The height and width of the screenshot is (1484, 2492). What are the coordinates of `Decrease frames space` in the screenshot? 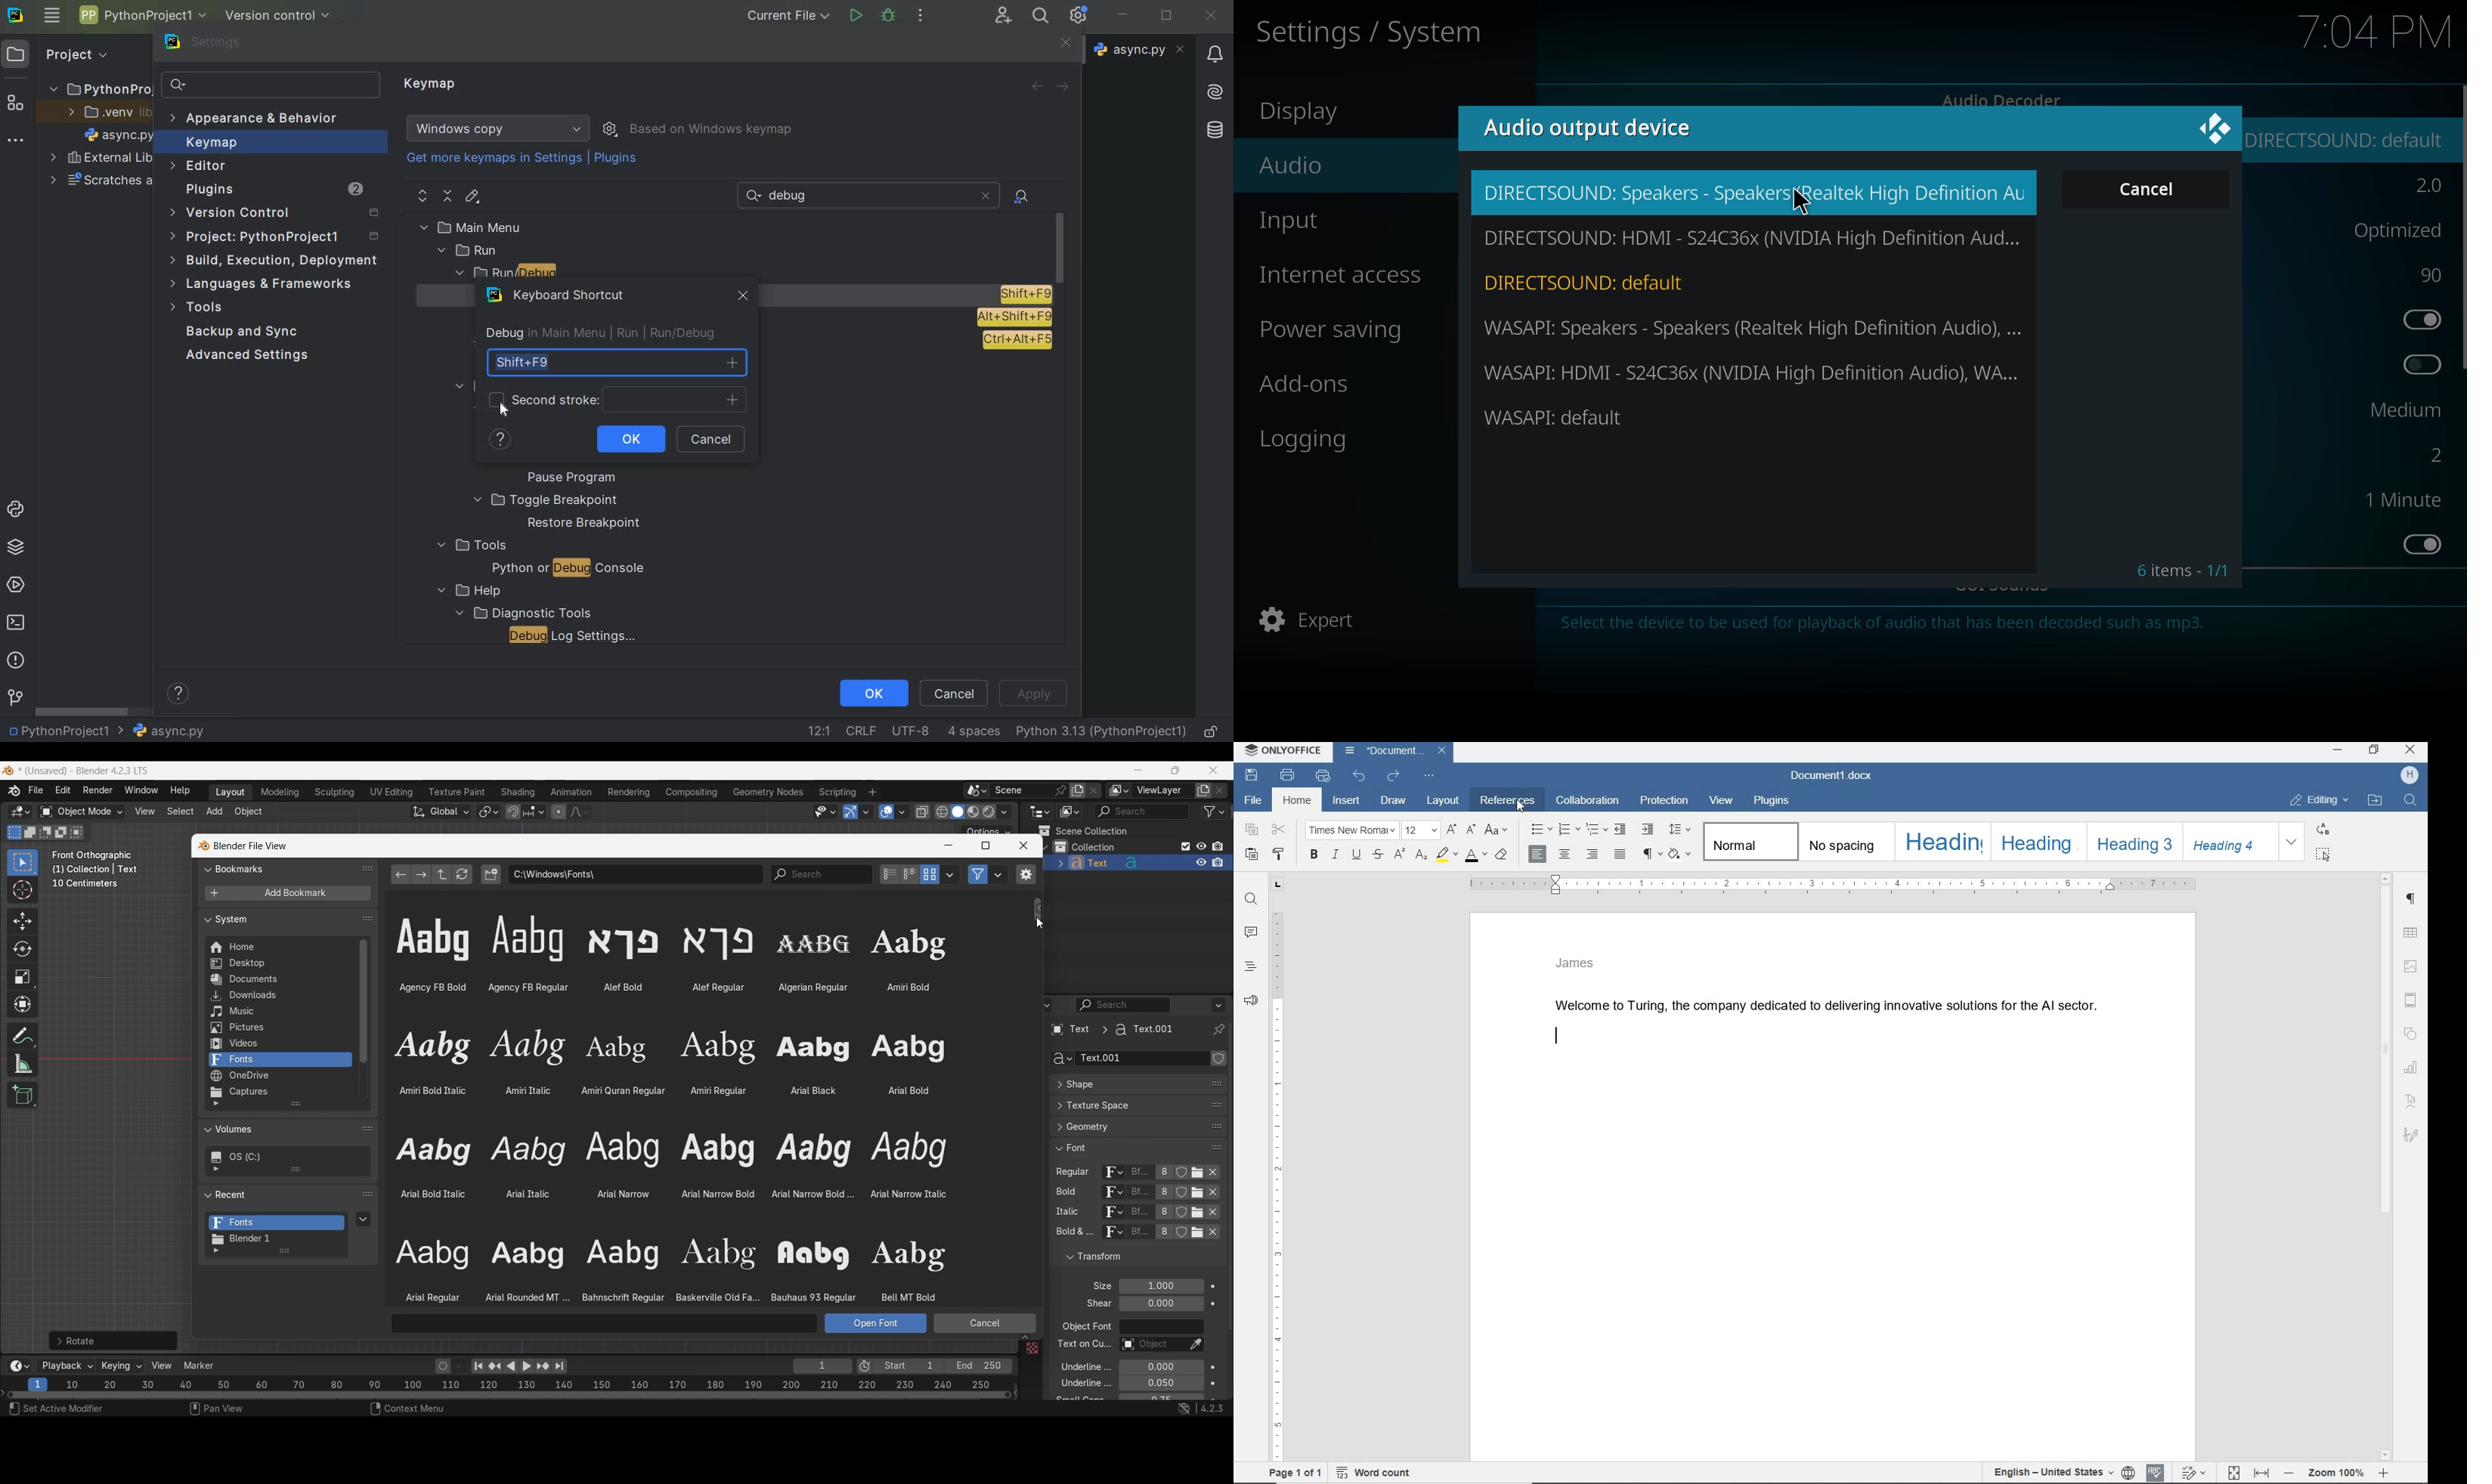 It's located at (1016, 1392).